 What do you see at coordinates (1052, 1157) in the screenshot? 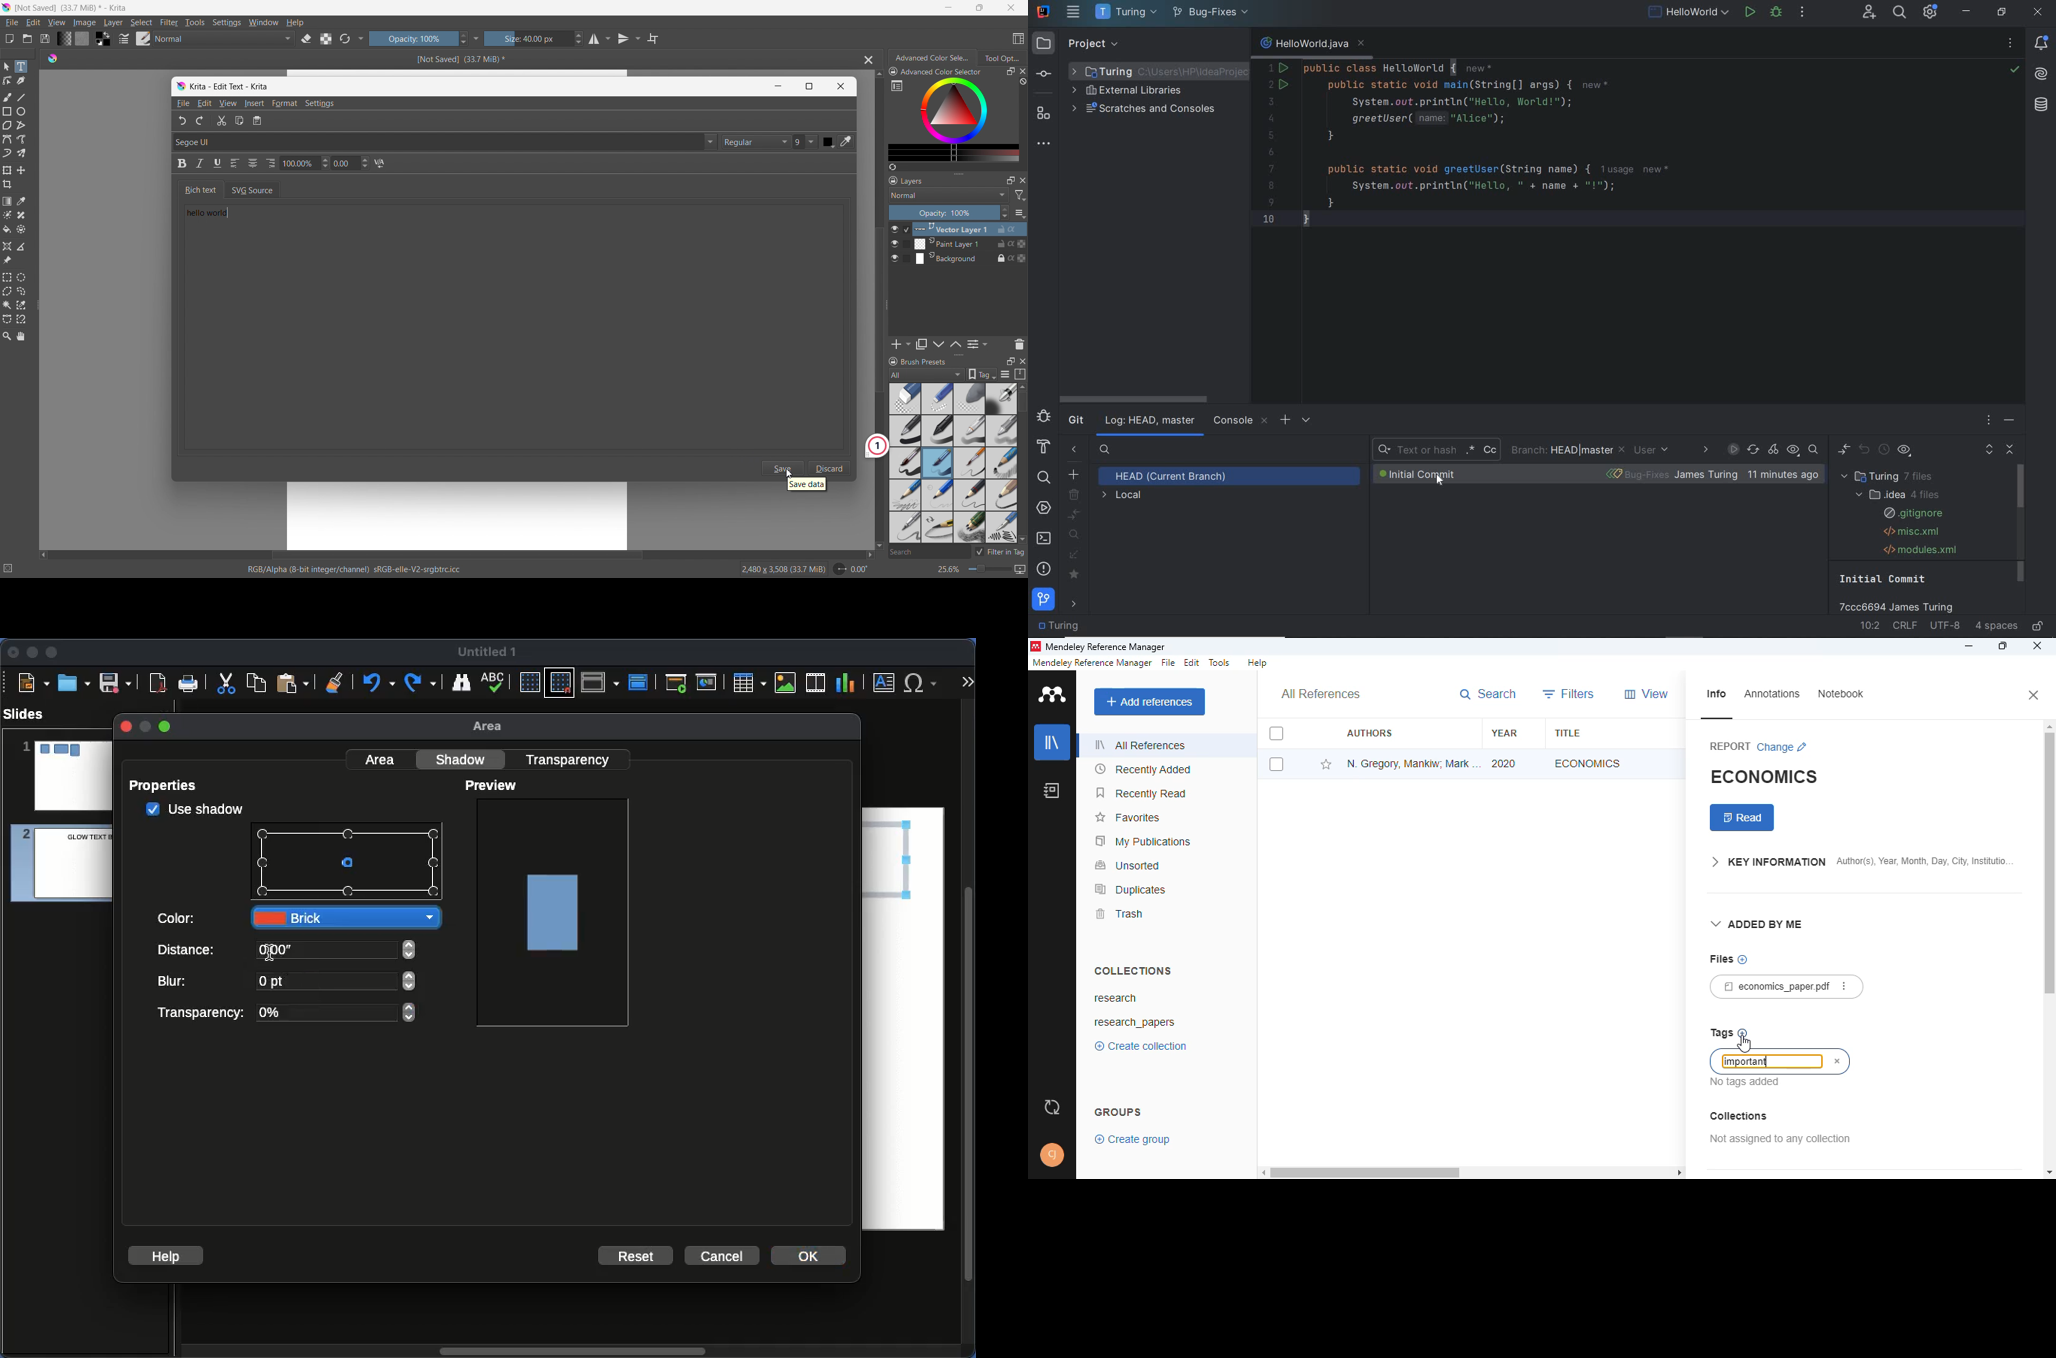
I see `profile` at bounding box center [1052, 1157].